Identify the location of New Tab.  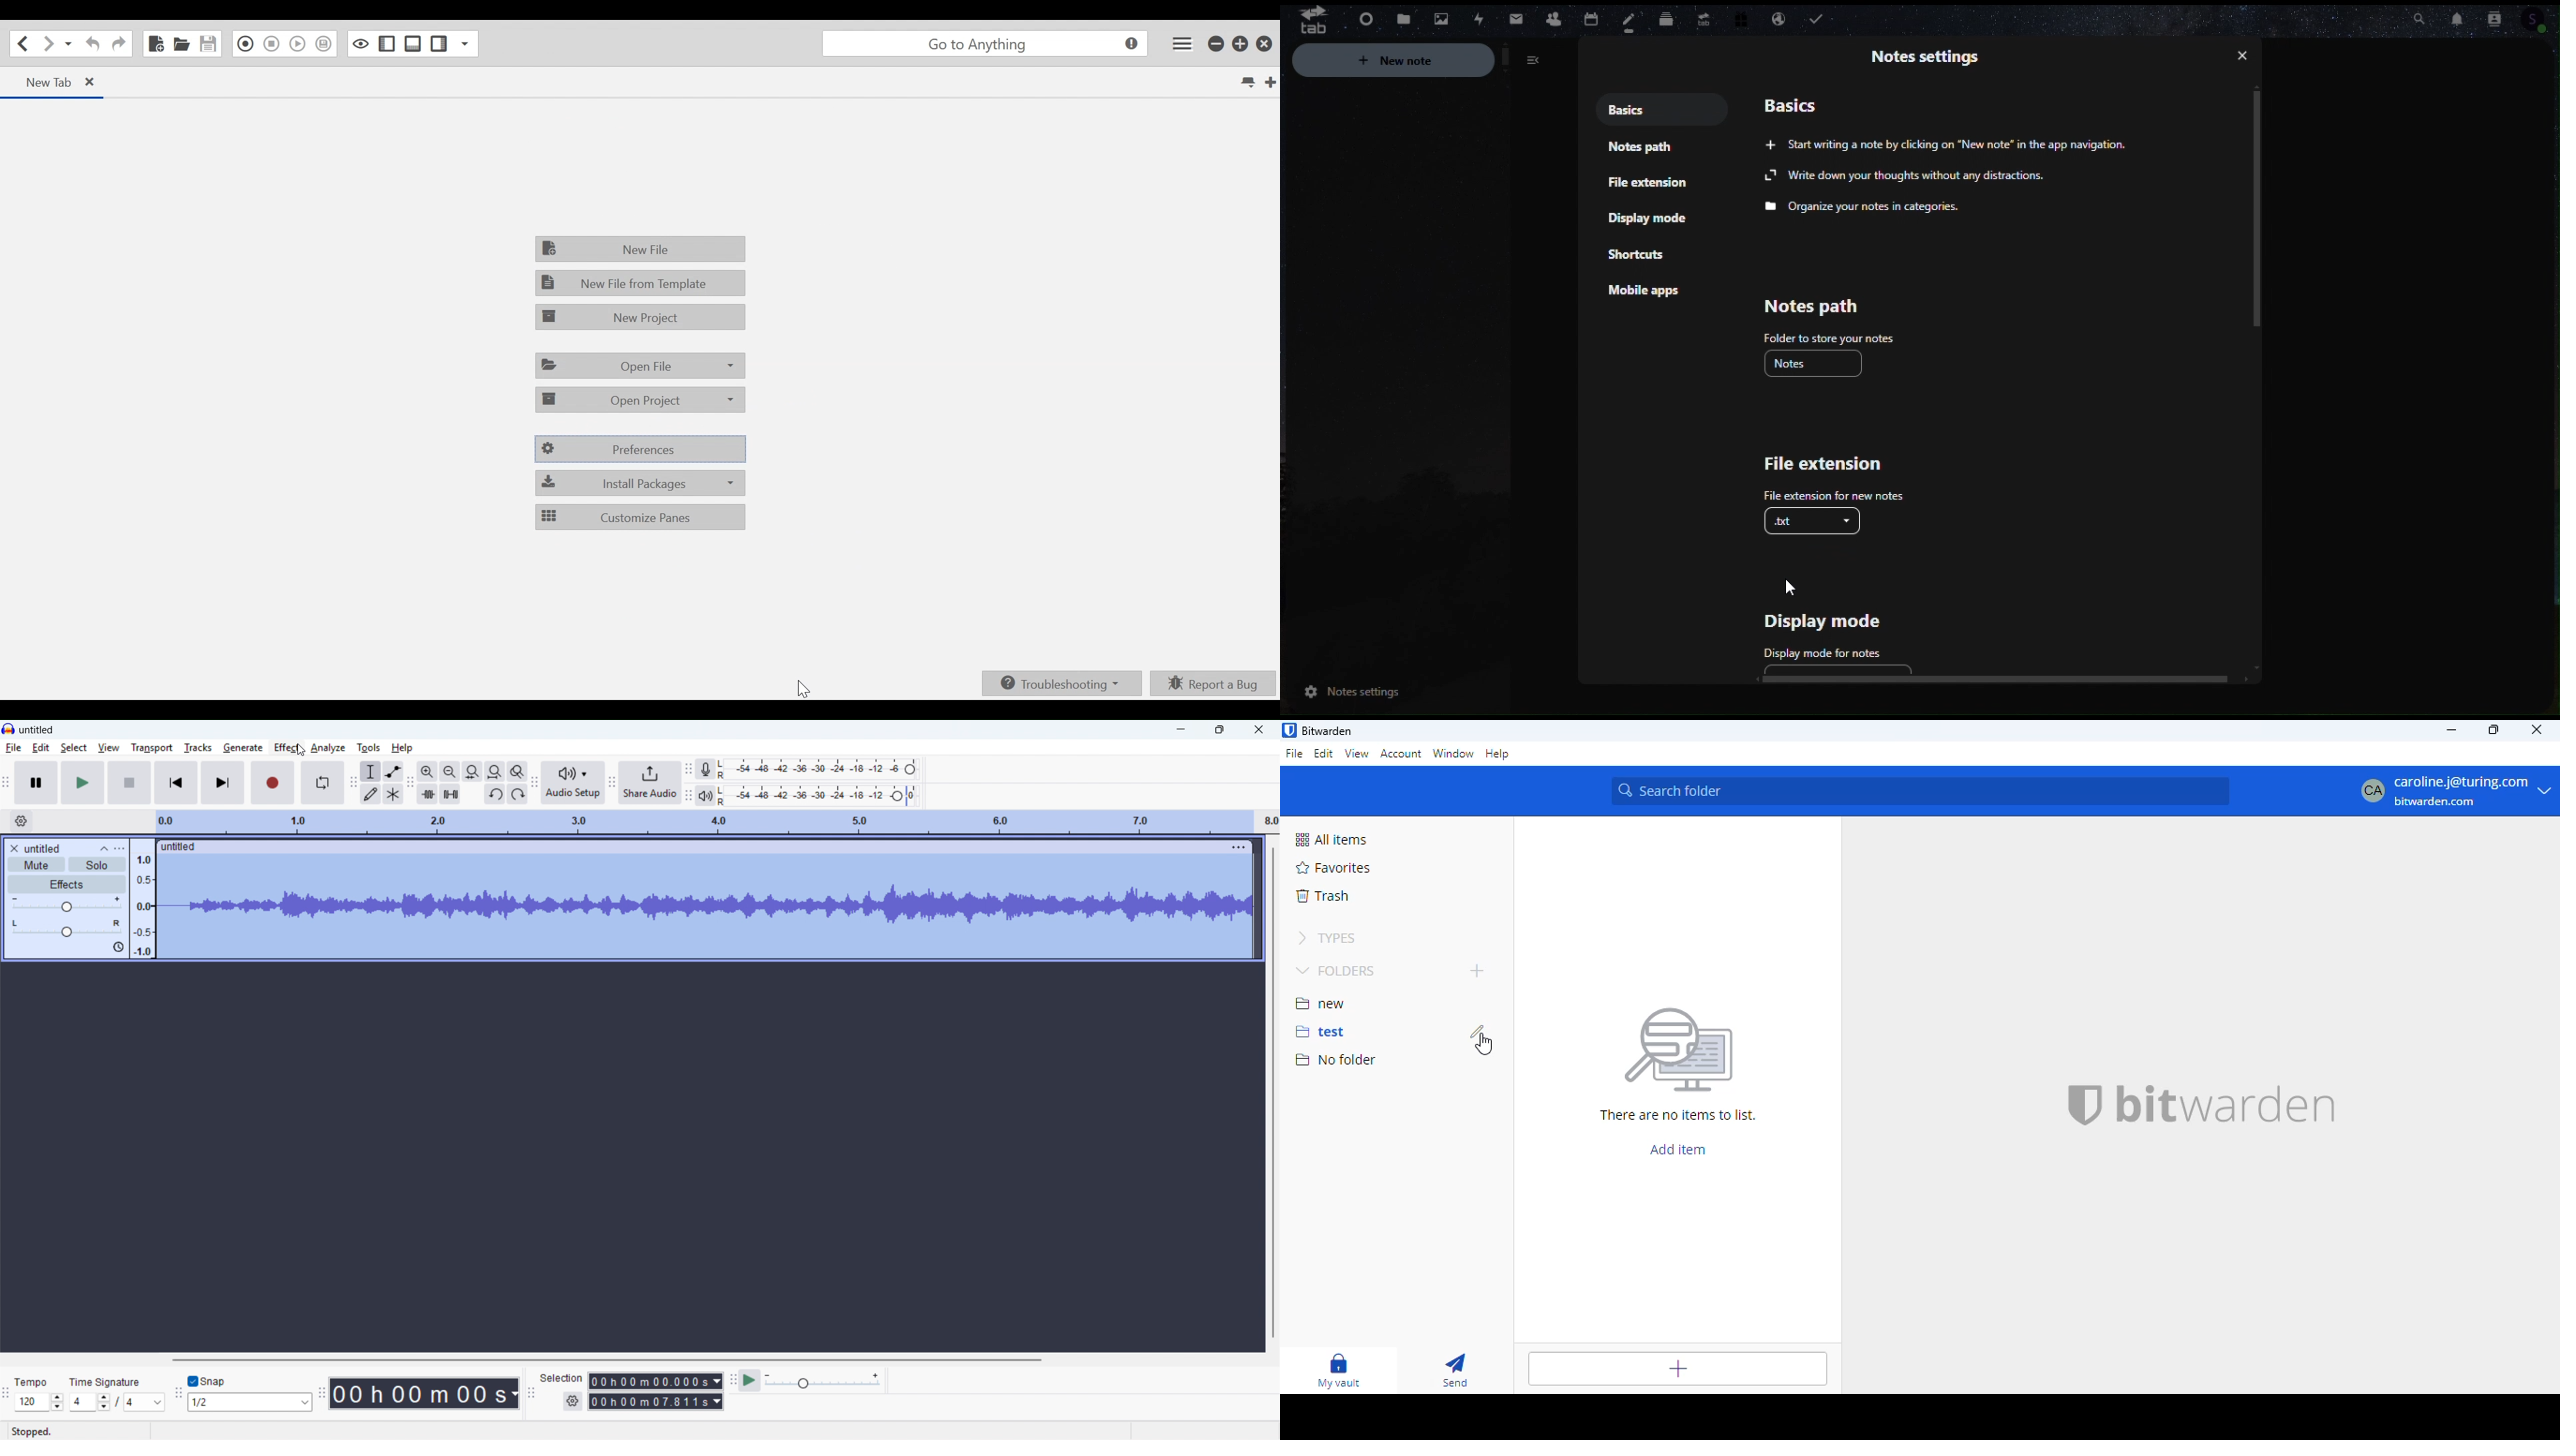
(1269, 81).